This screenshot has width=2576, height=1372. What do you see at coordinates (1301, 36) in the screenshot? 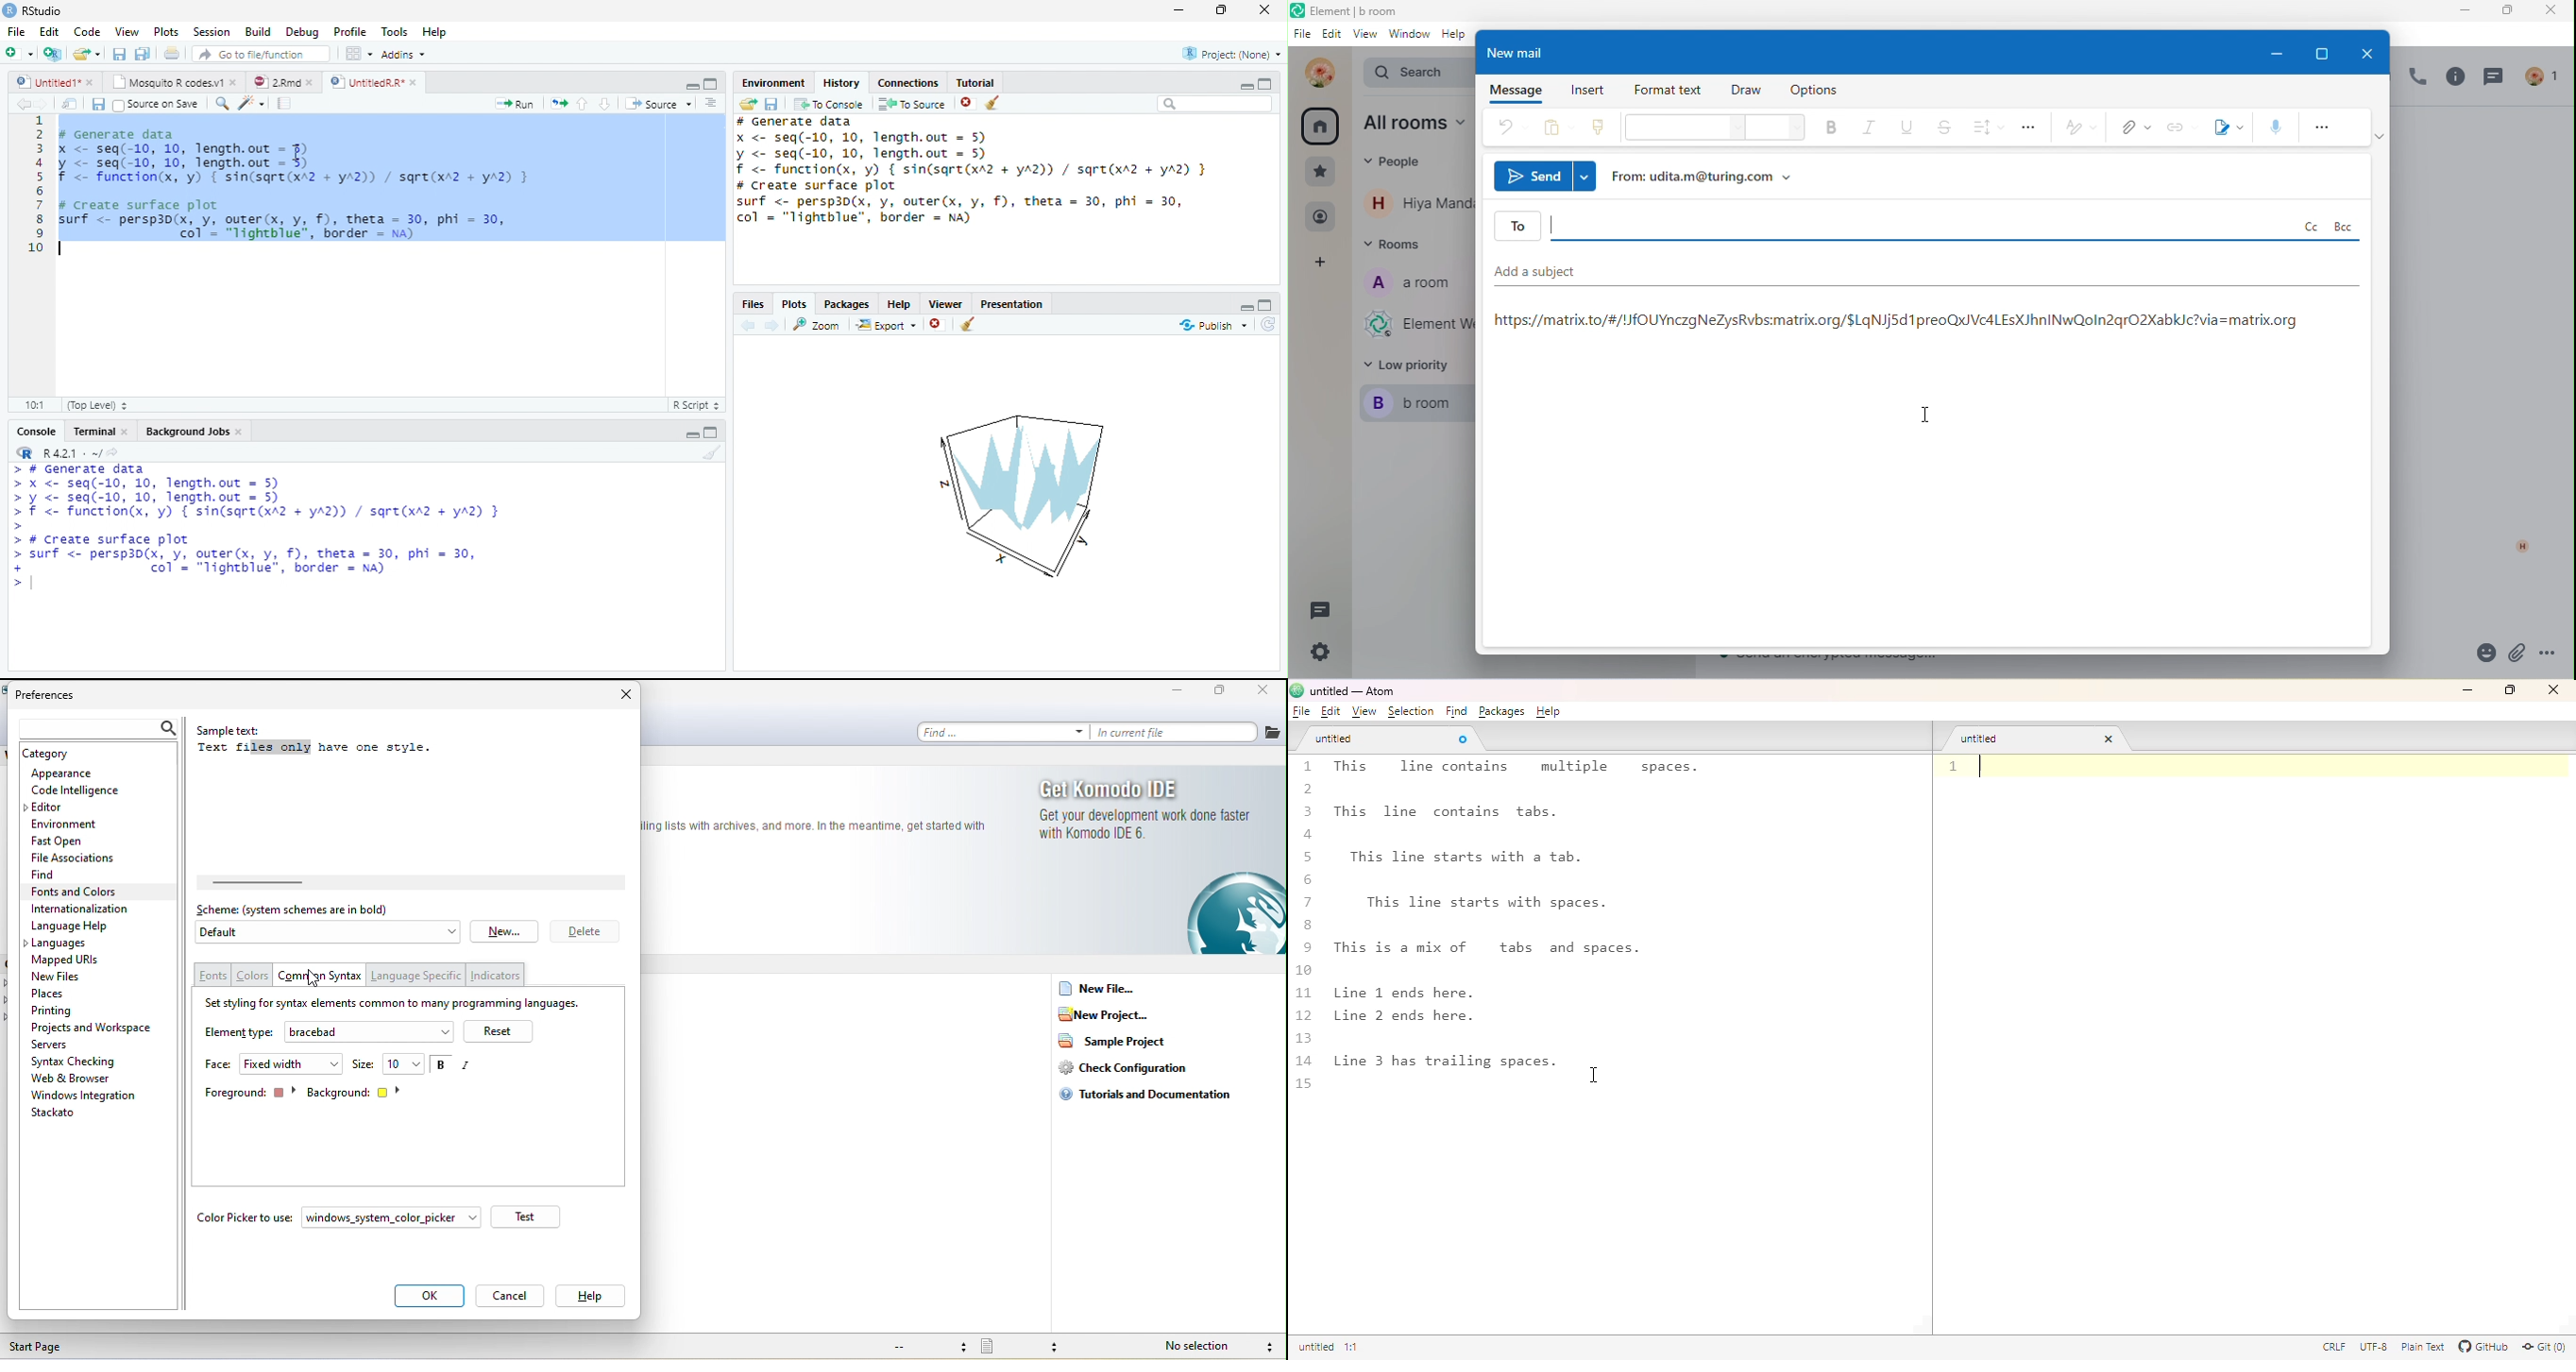
I see `file` at bounding box center [1301, 36].